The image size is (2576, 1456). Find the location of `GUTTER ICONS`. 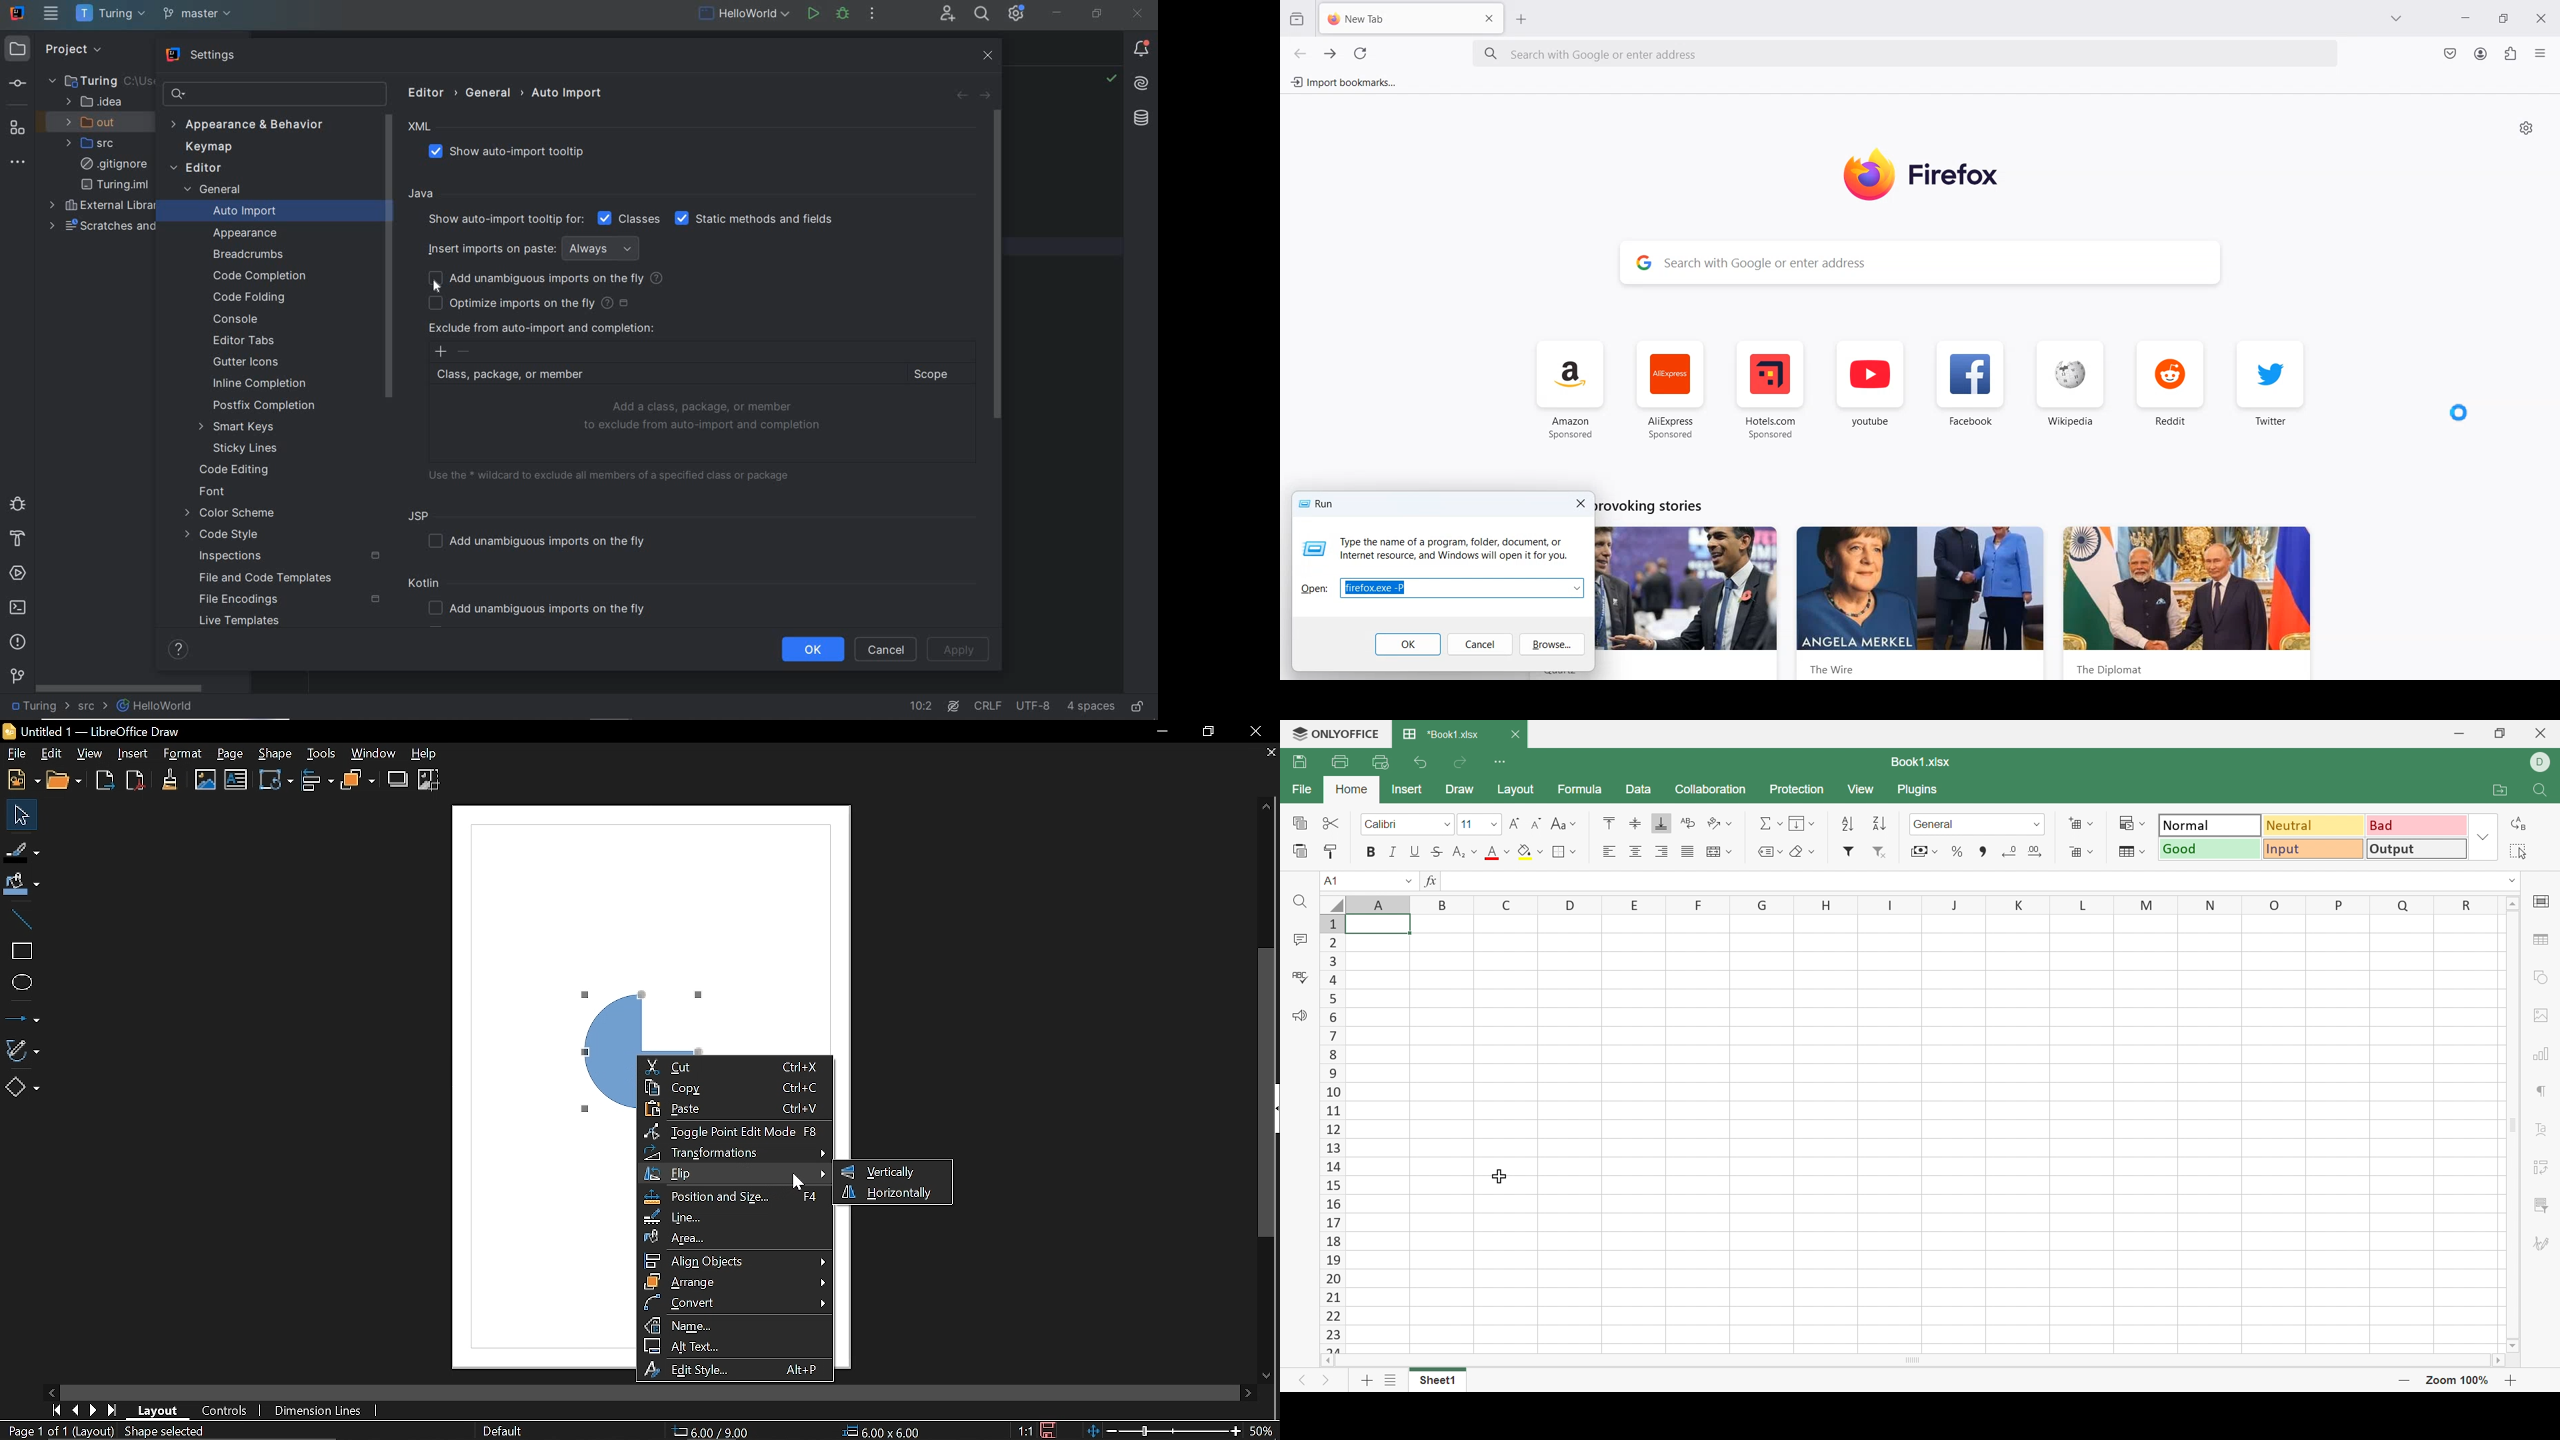

GUTTER ICONS is located at coordinates (248, 363).